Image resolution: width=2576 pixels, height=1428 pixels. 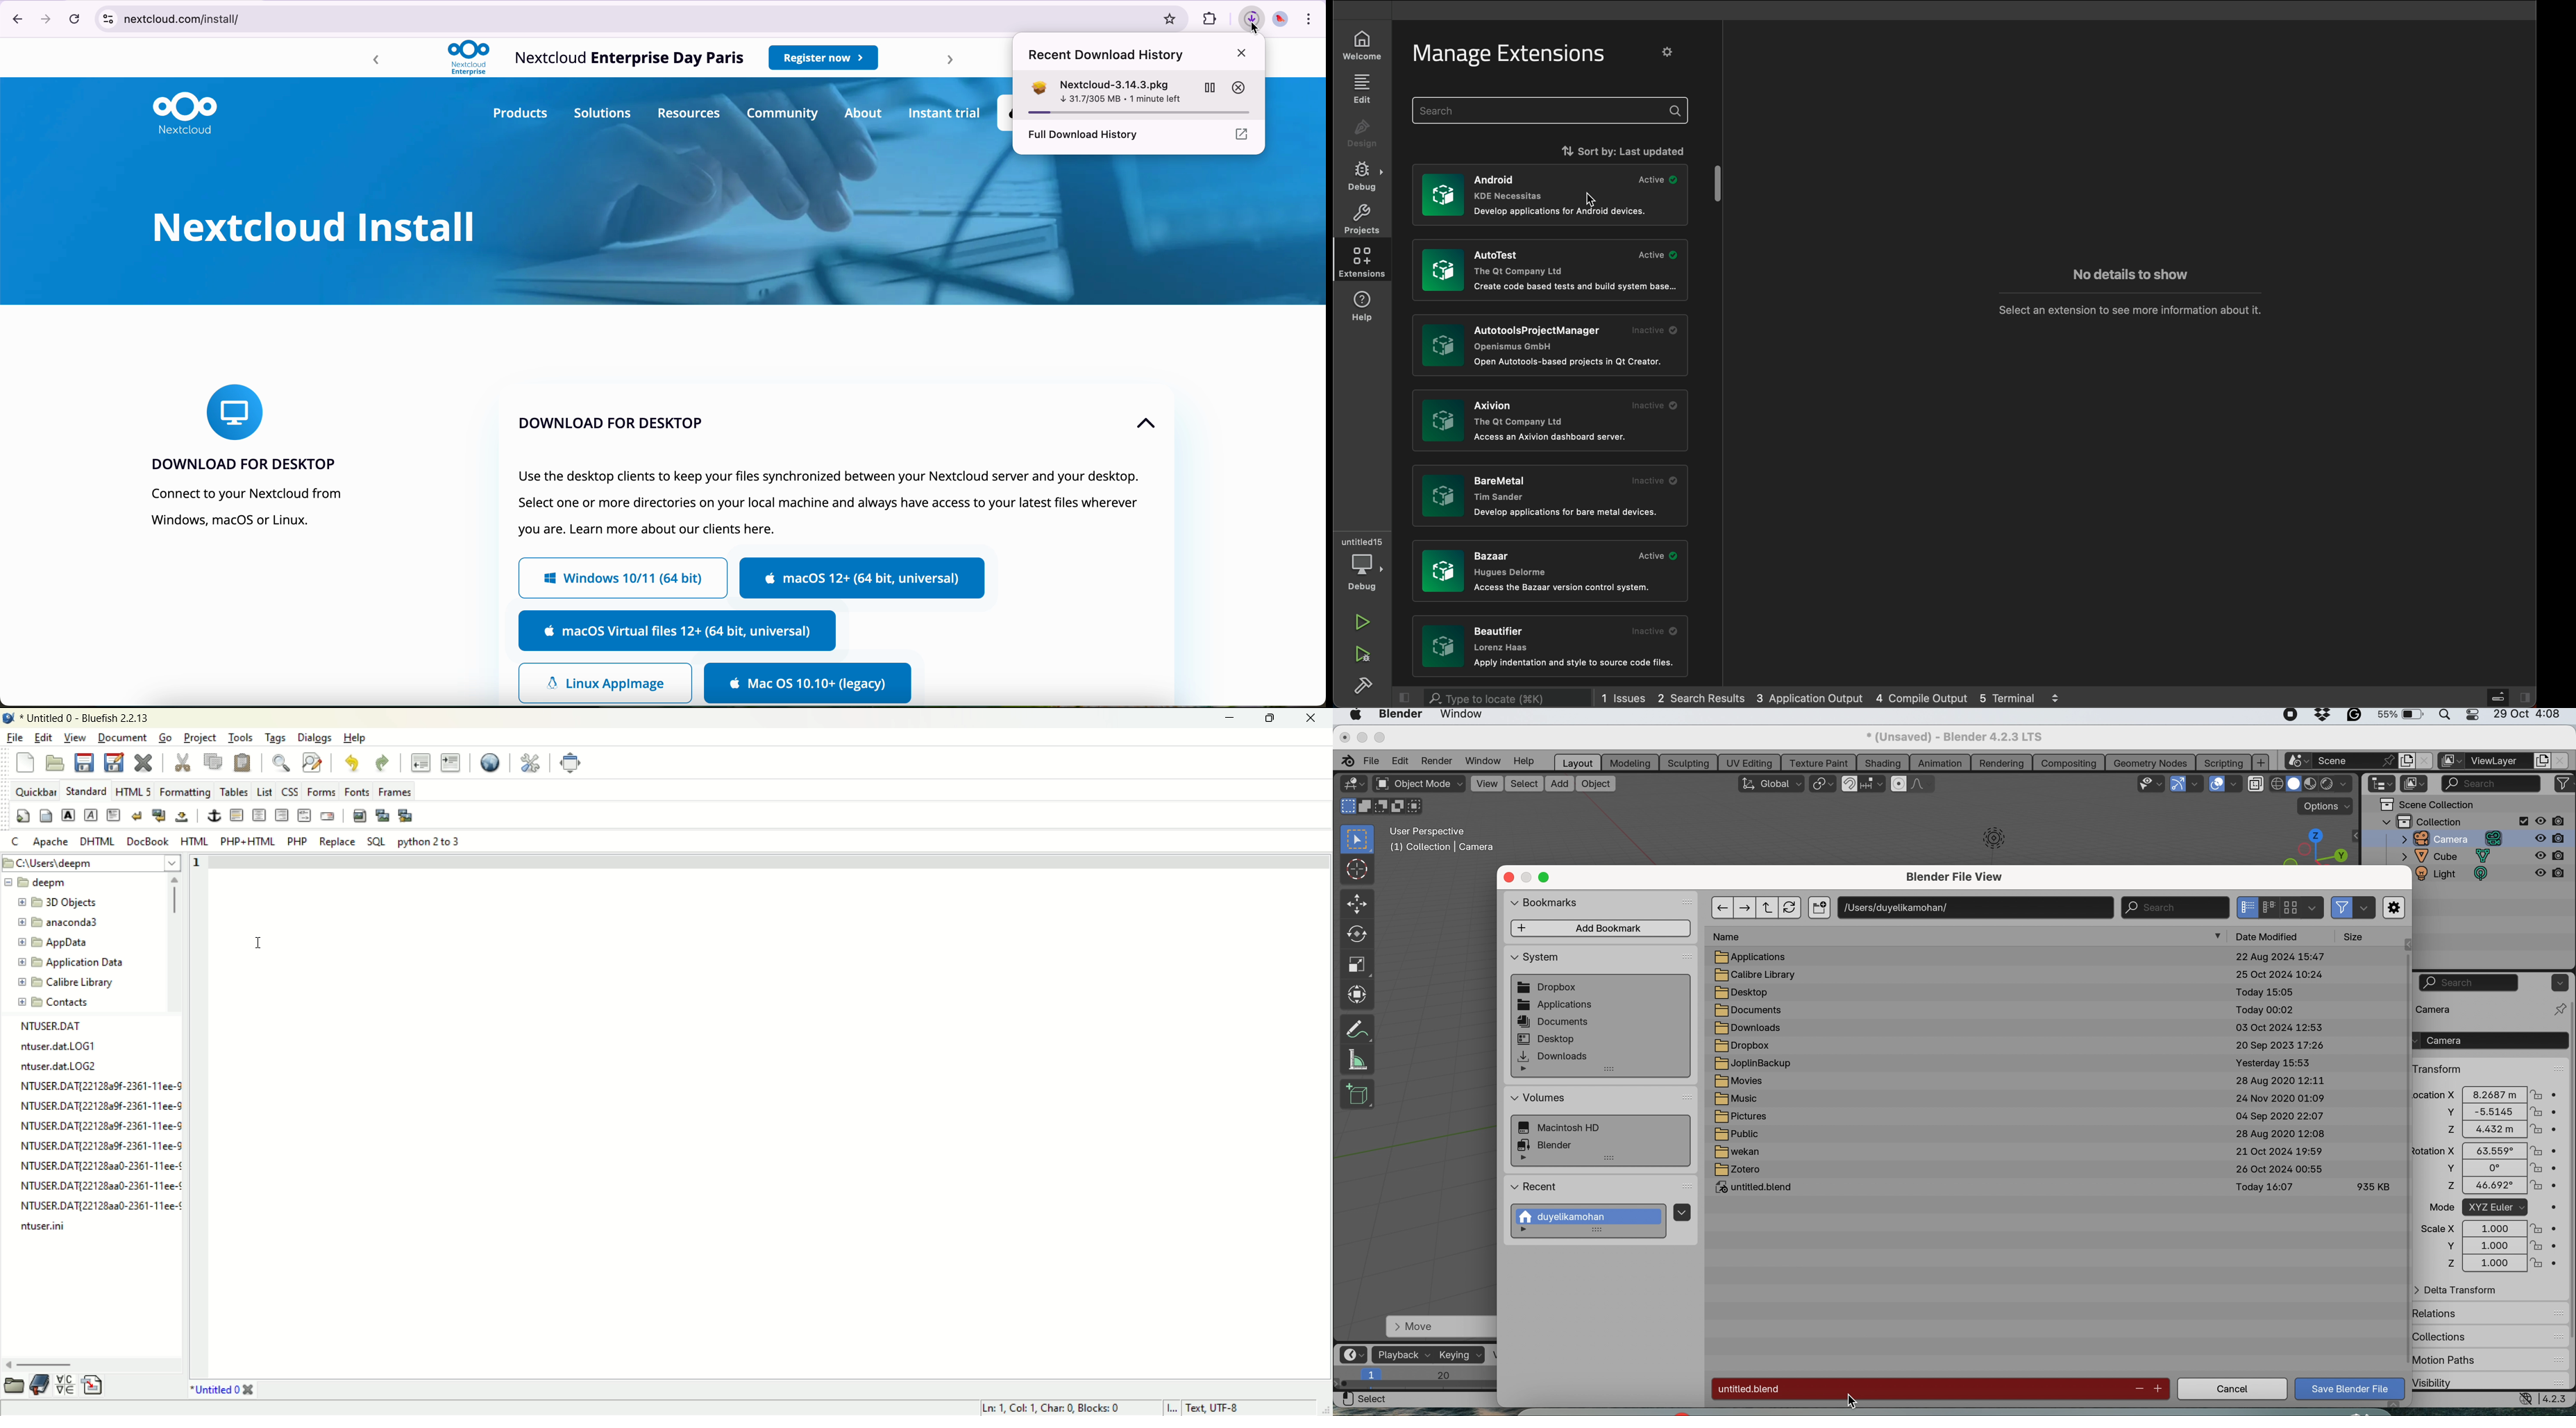 What do you see at coordinates (196, 841) in the screenshot?
I see `HTML` at bounding box center [196, 841].